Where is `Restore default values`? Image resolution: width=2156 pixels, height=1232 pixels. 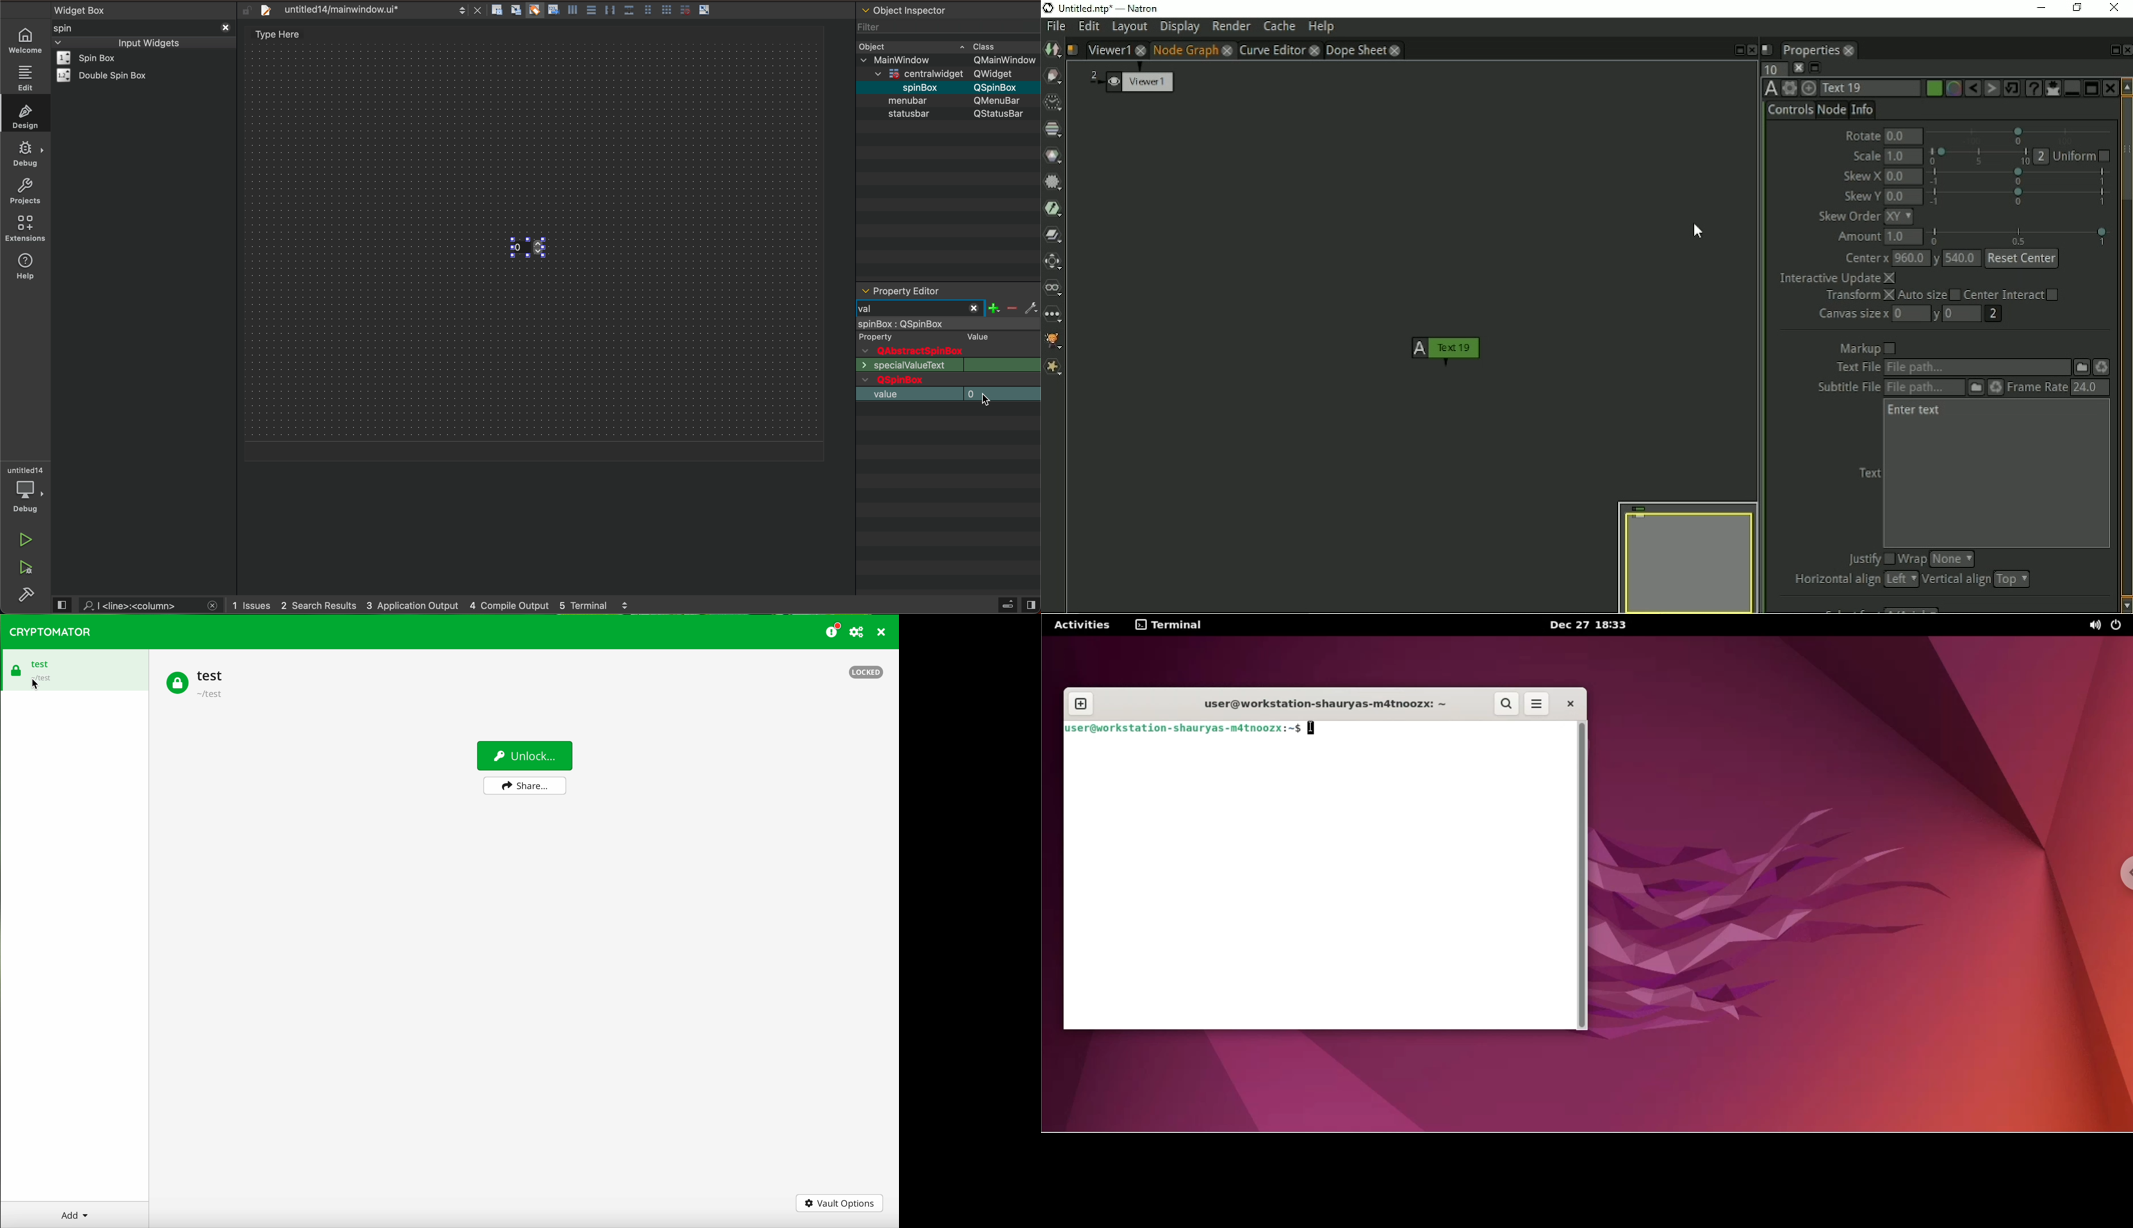
Restore default values is located at coordinates (2013, 88).